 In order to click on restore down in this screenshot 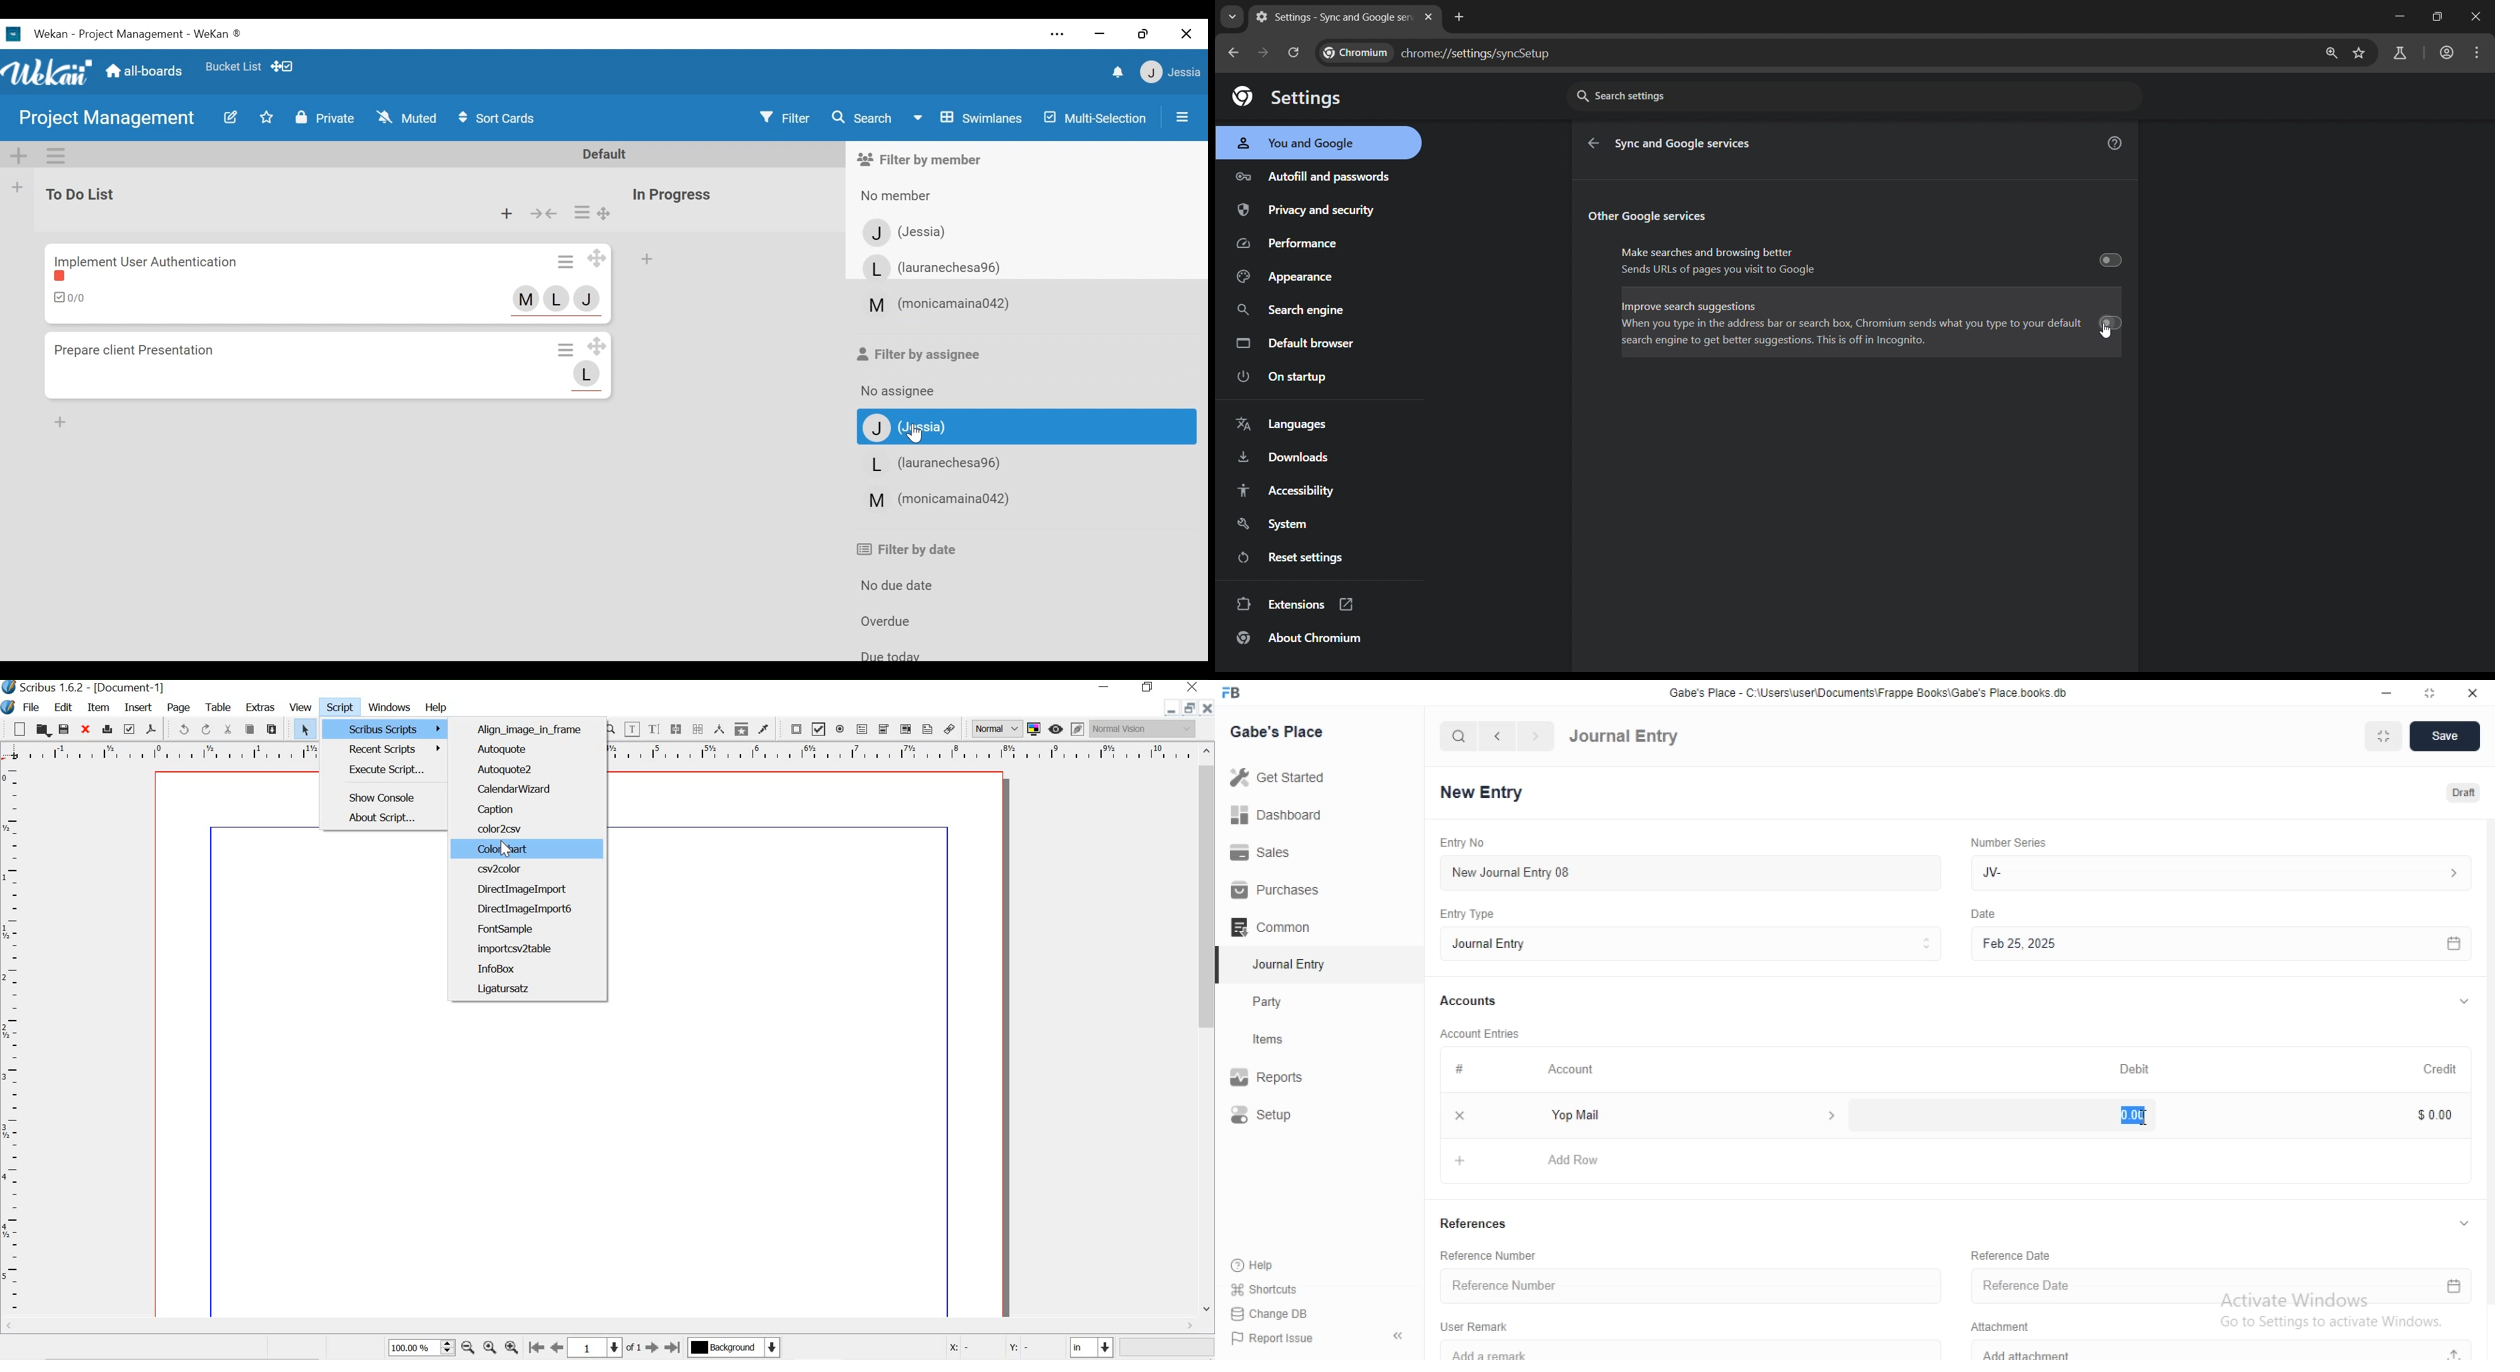, I will do `click(1150, 688)`.